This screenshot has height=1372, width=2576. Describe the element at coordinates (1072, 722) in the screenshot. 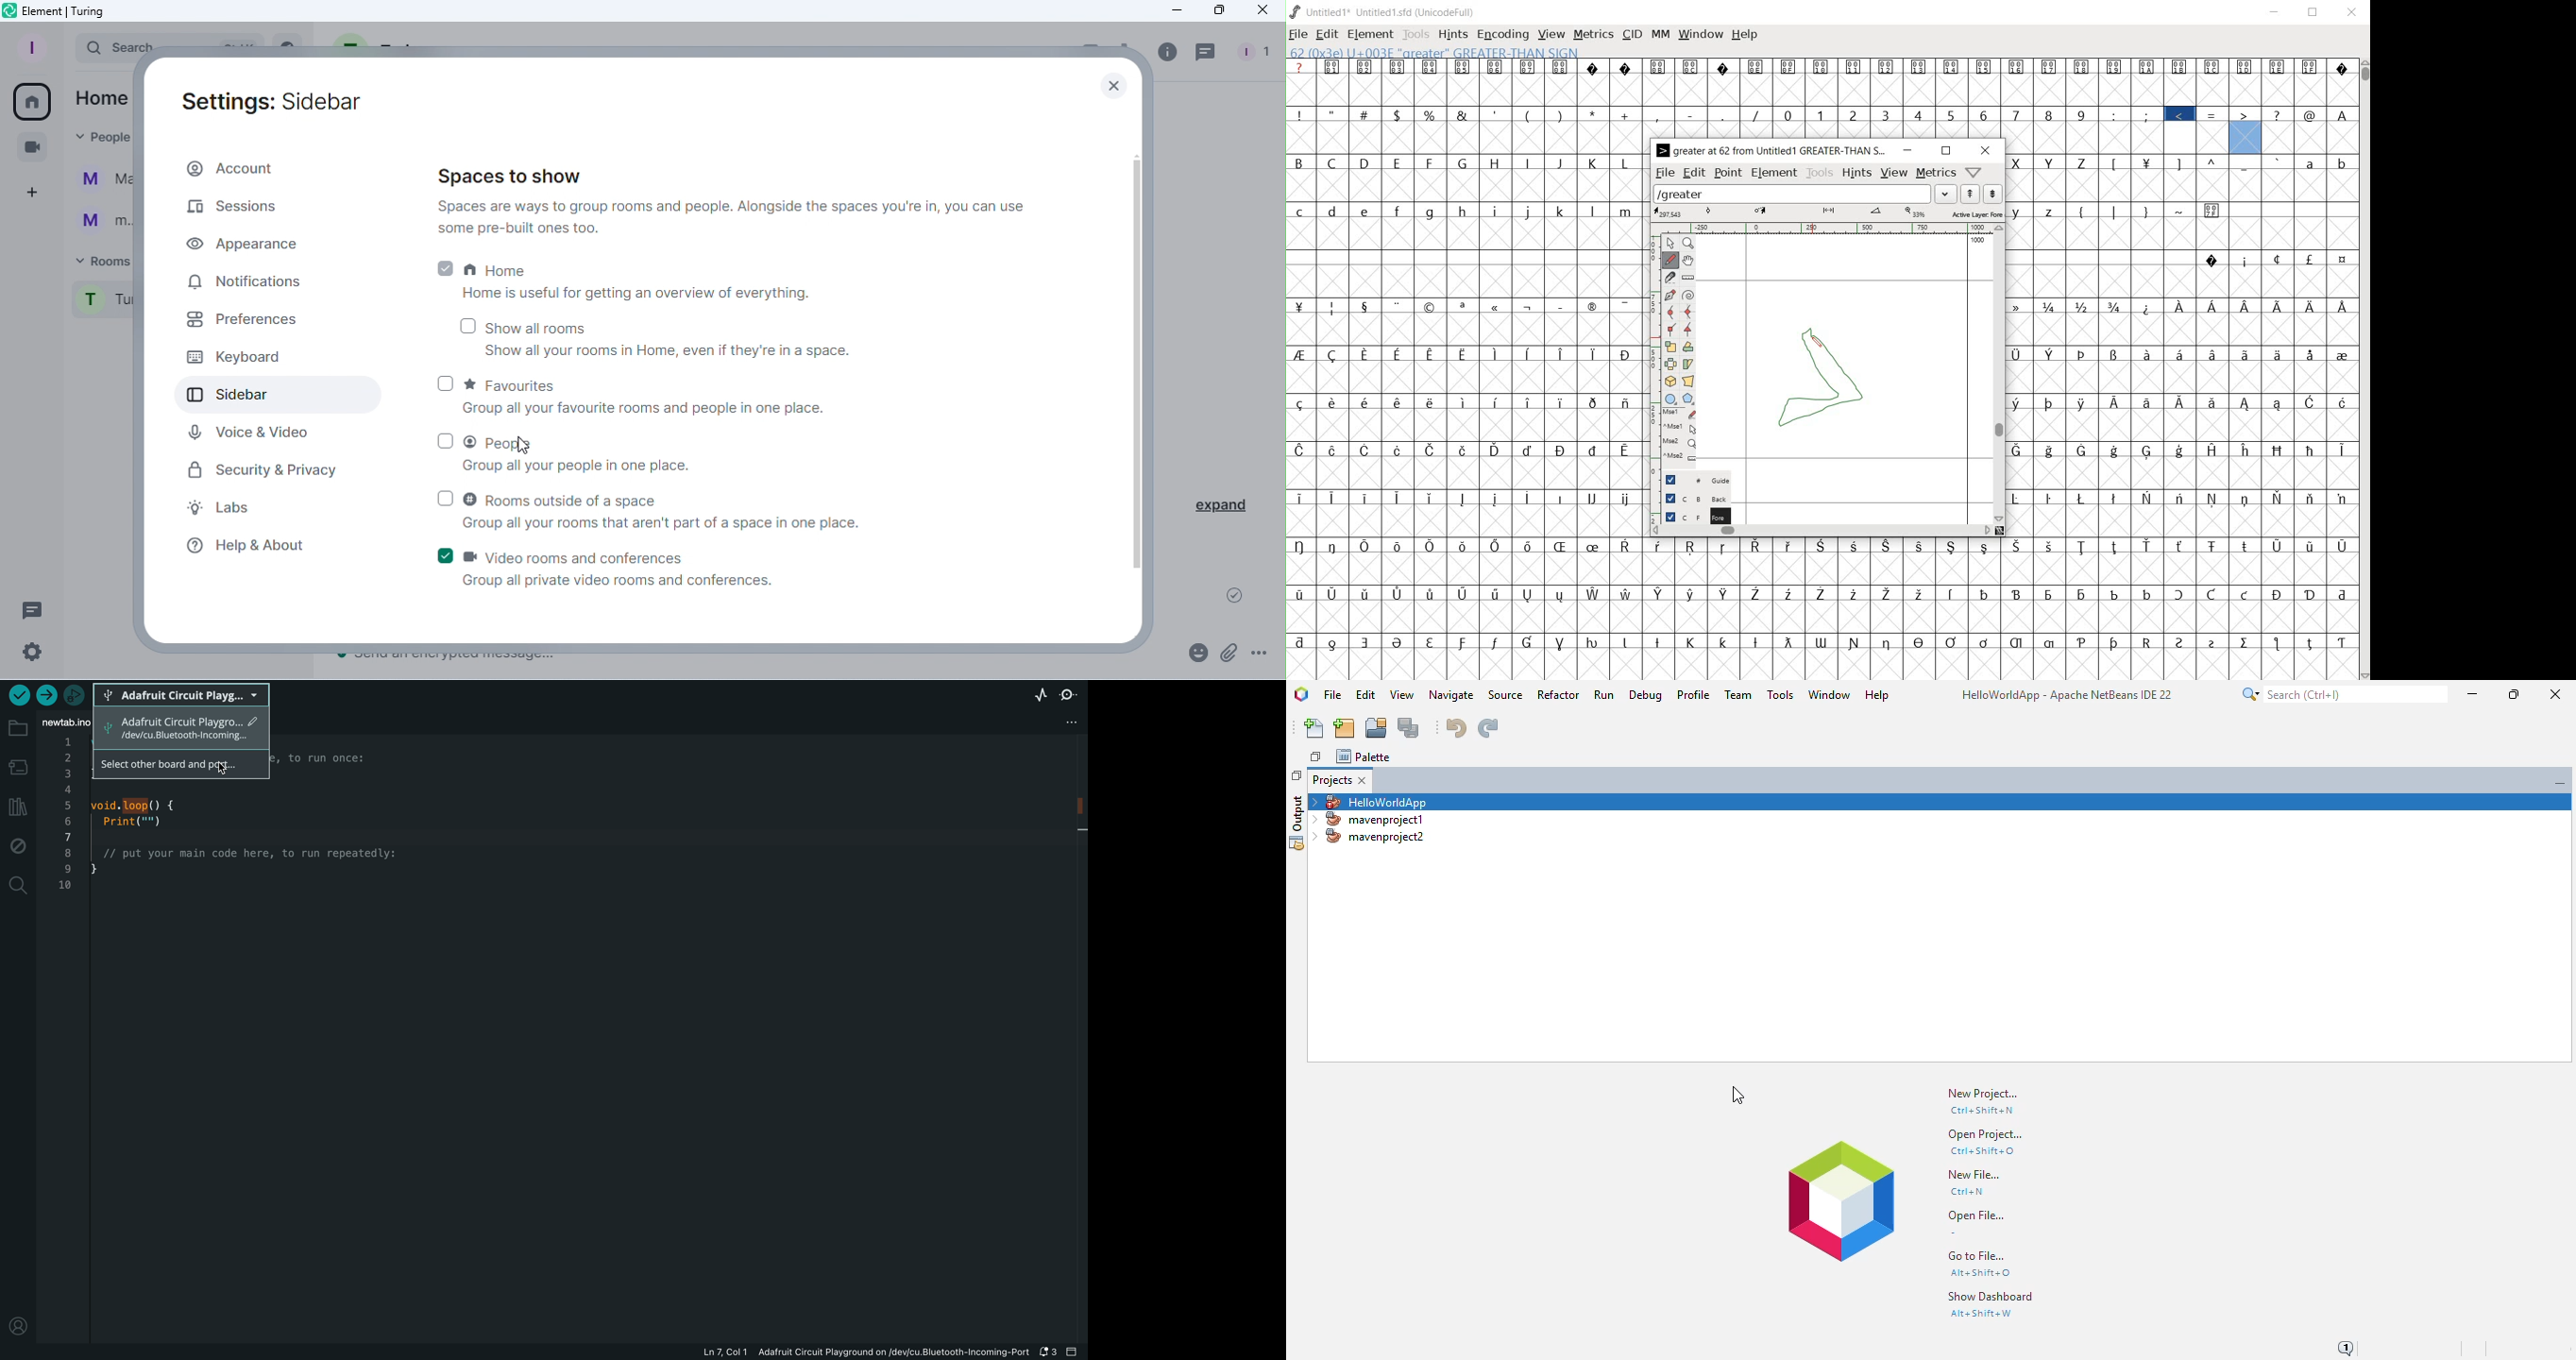

I see `file setting` at that location.